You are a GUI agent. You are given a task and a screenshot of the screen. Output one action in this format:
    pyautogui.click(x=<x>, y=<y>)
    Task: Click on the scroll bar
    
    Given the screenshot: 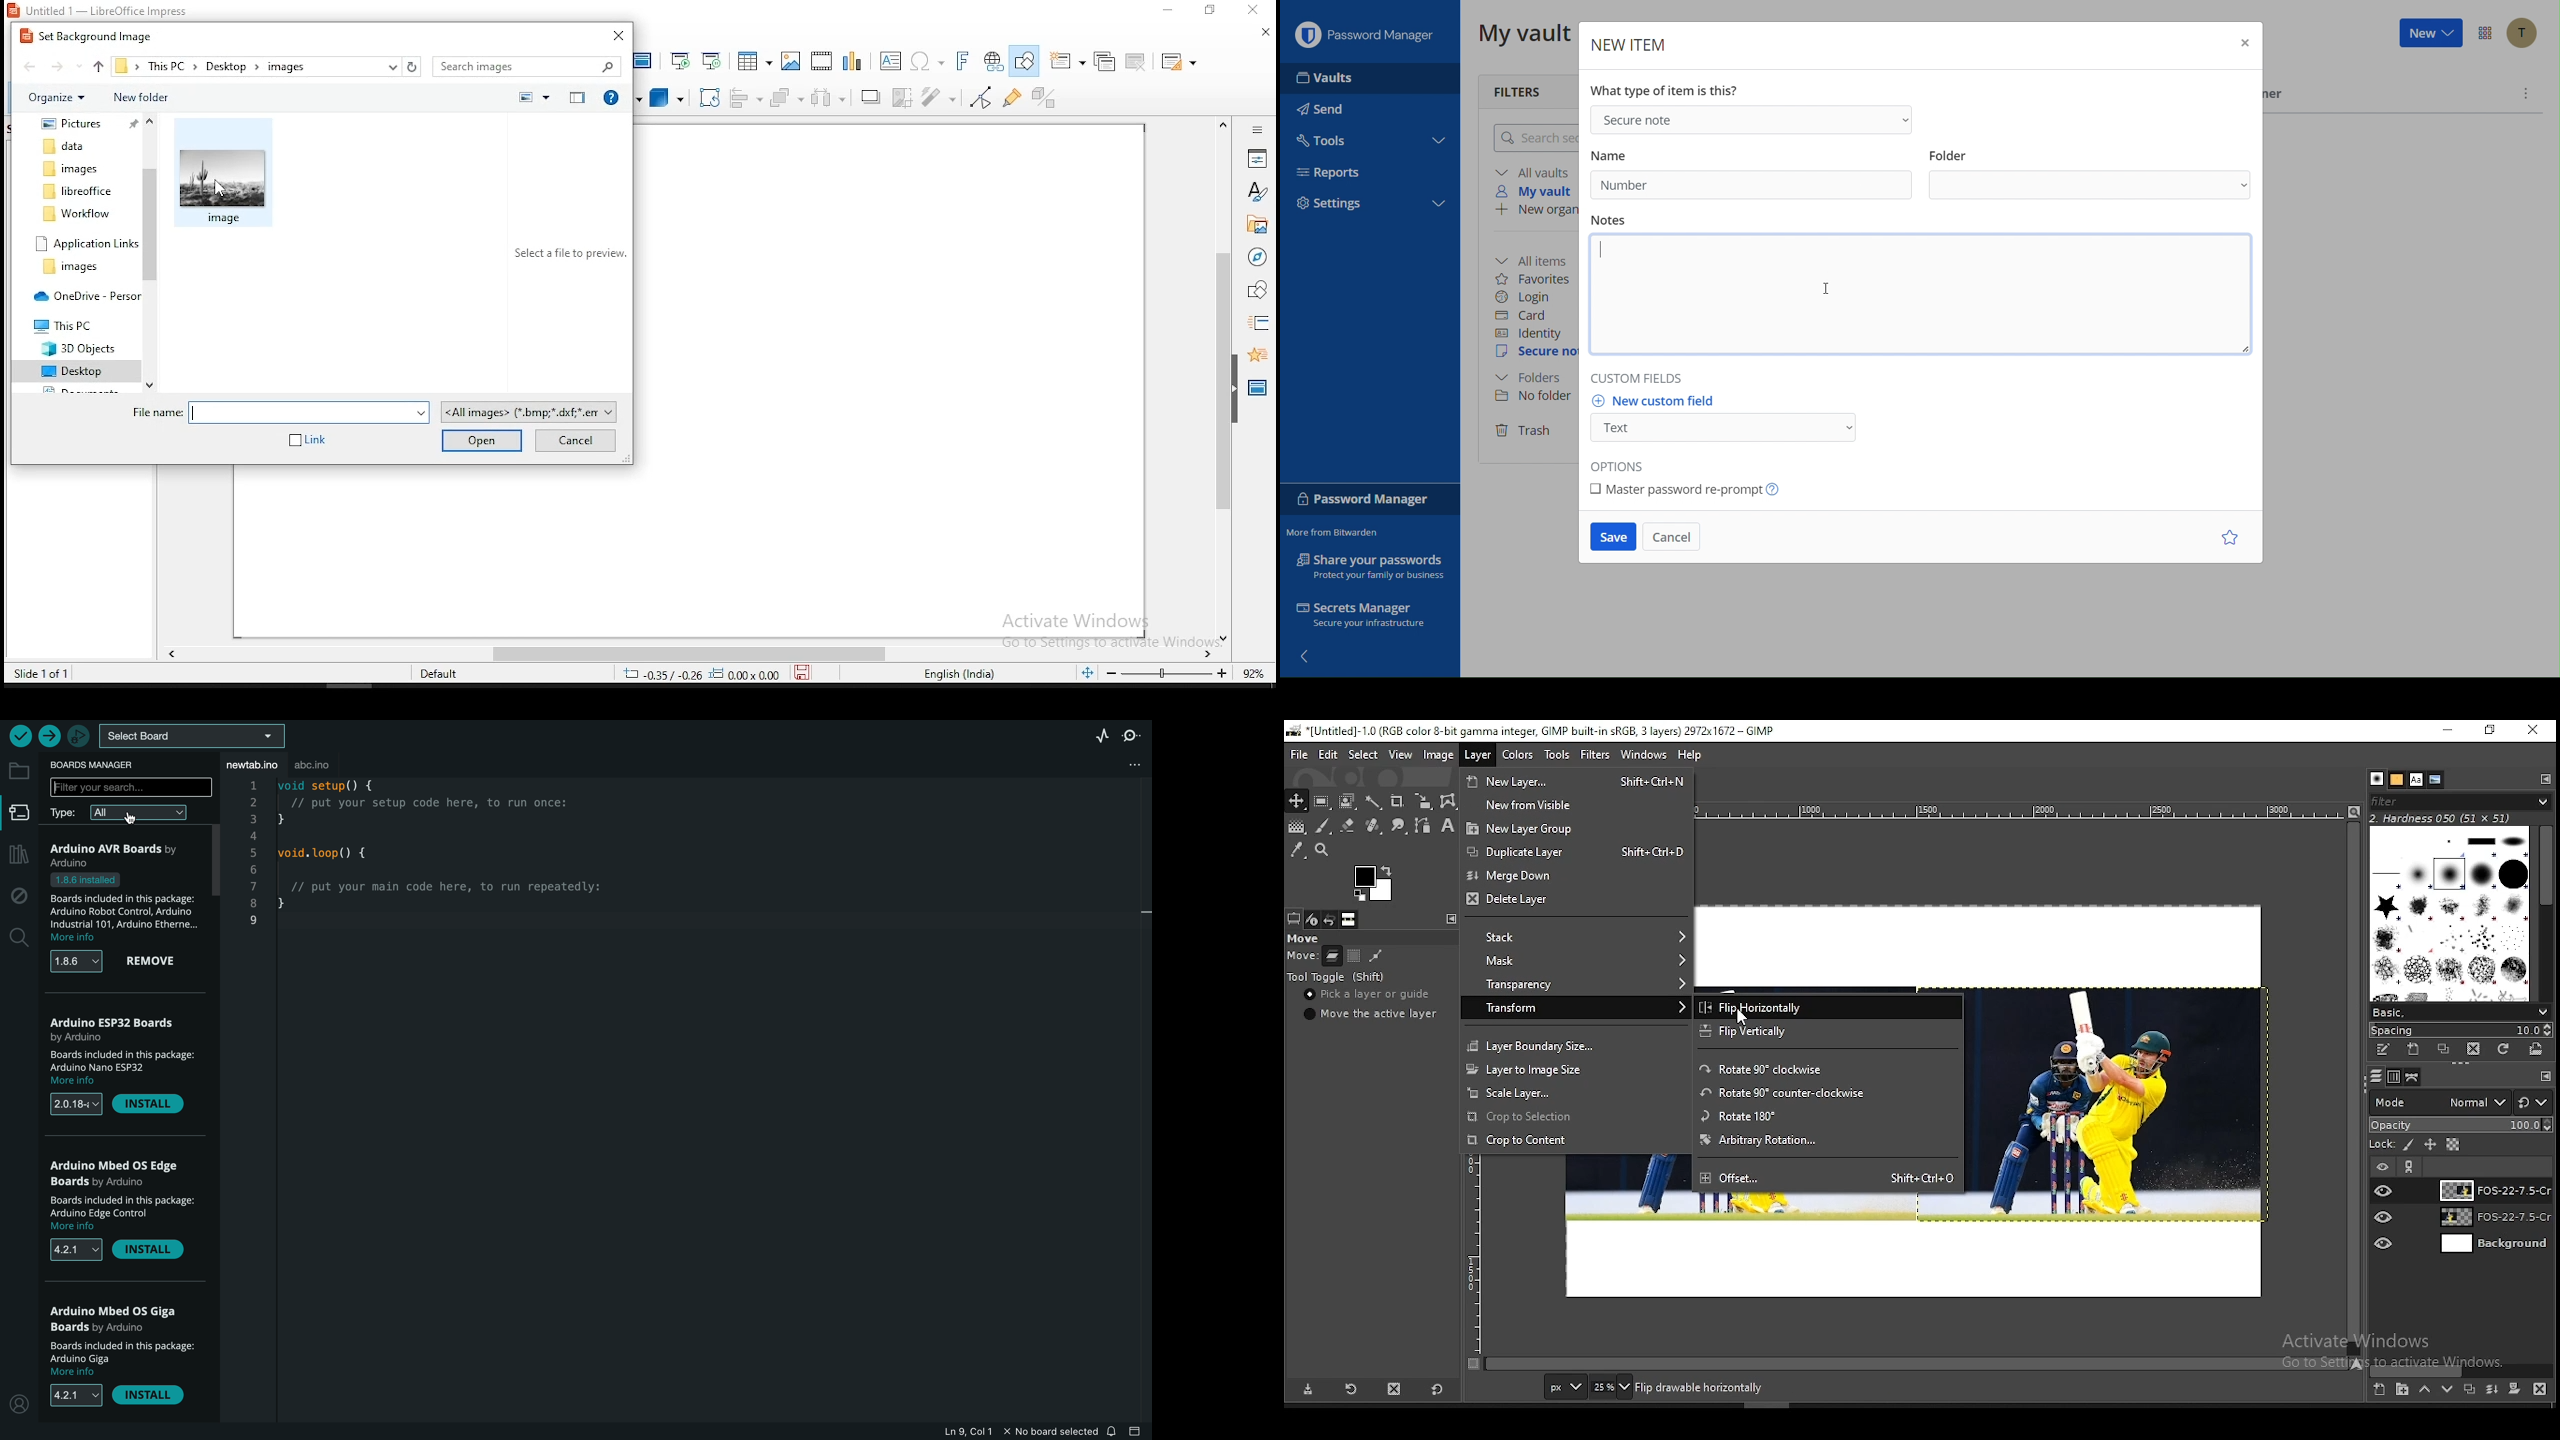 What is the action you would take?
    pyautogui.click(x=686, y=654)
    